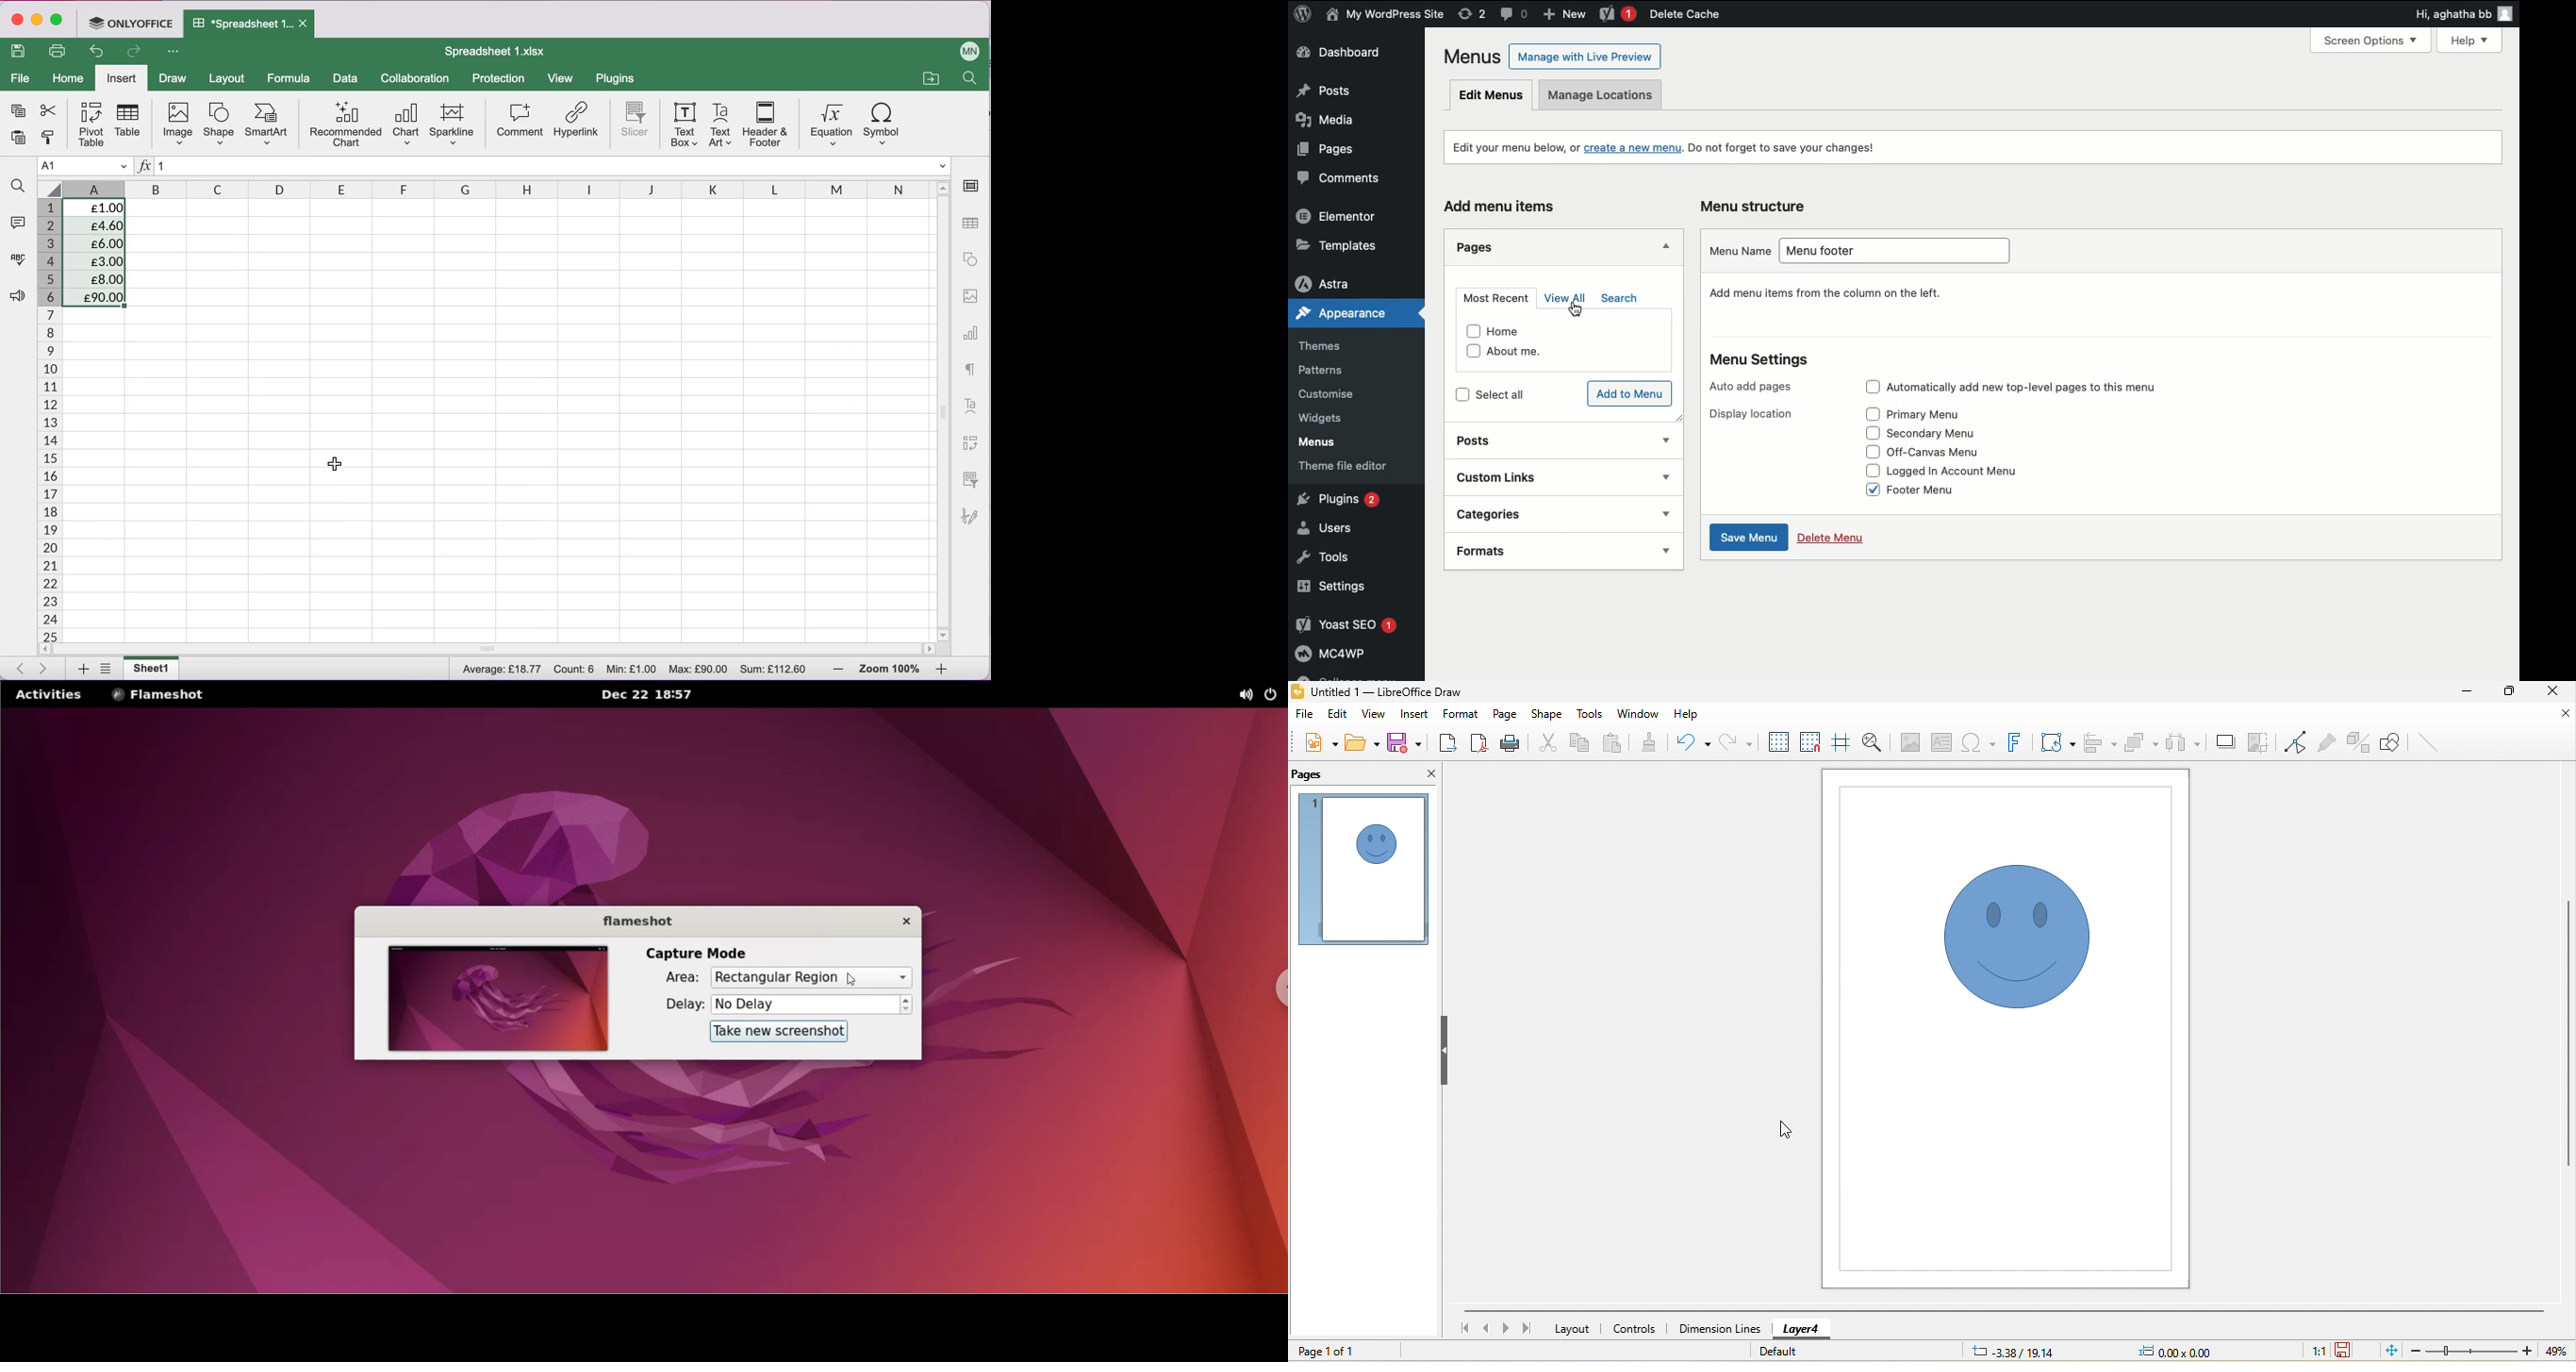 The width and height of the screenshot is (2576, 1372). Describe the element at coordinates (343, 126) in the screenshot. I see `recommended chart` at that location.